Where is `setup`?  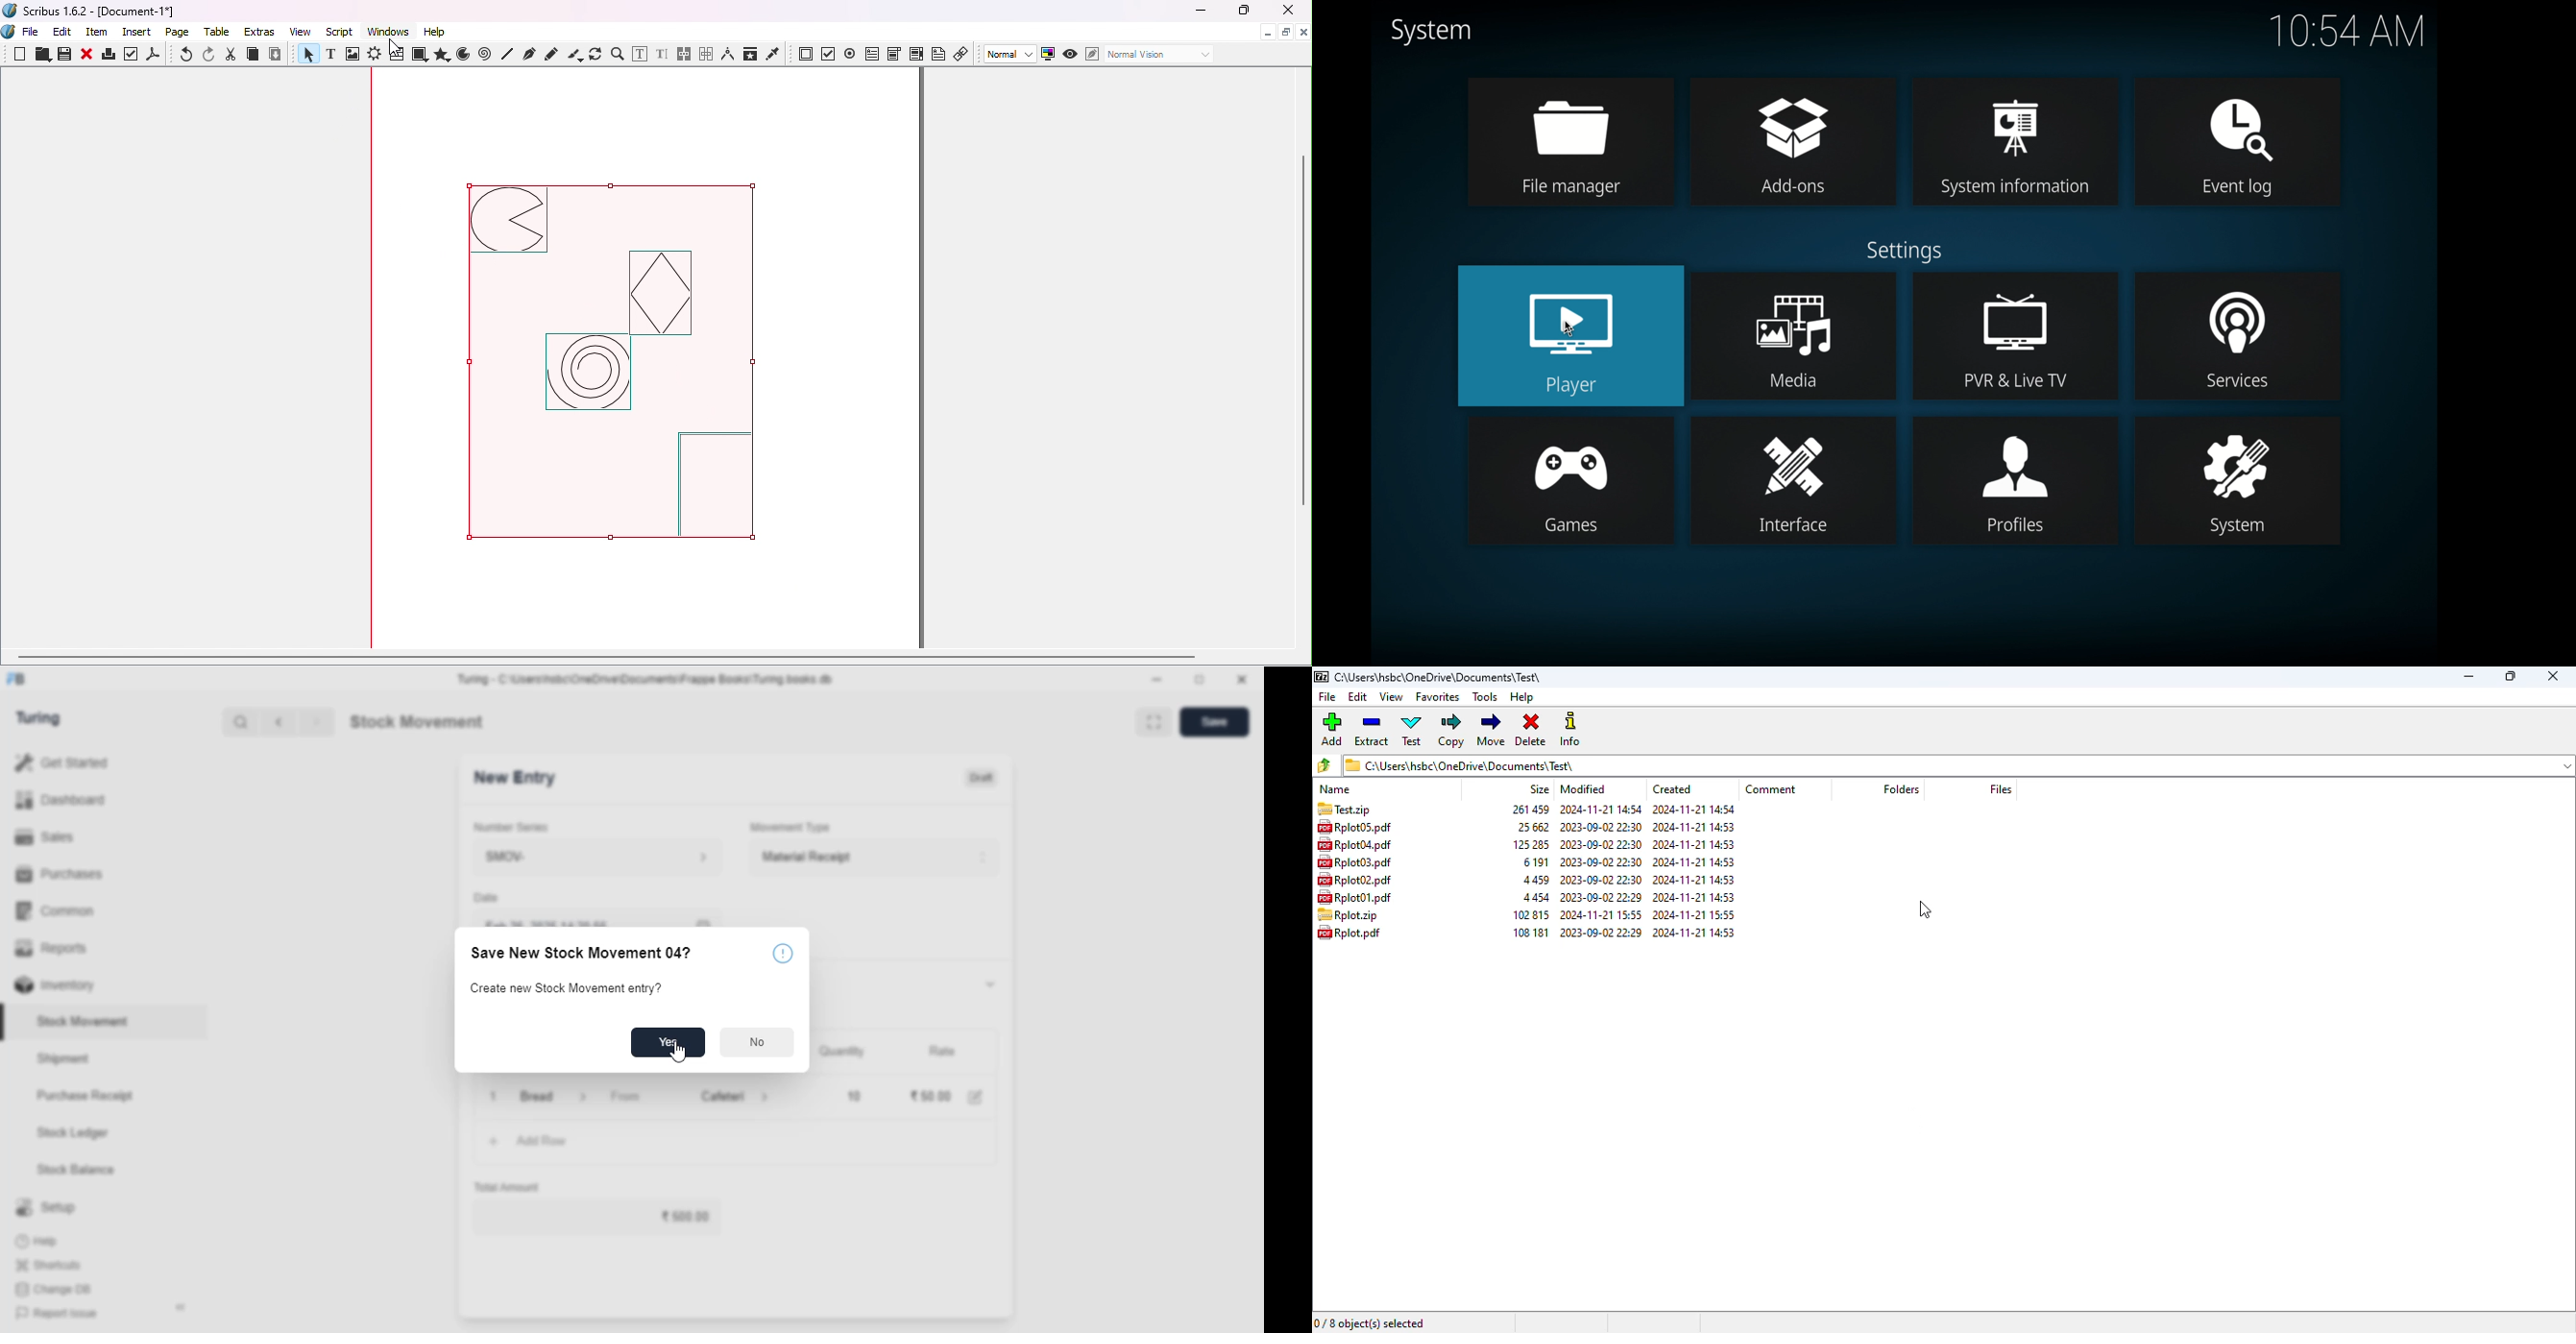
setup is located at coordinates (45, 1206).